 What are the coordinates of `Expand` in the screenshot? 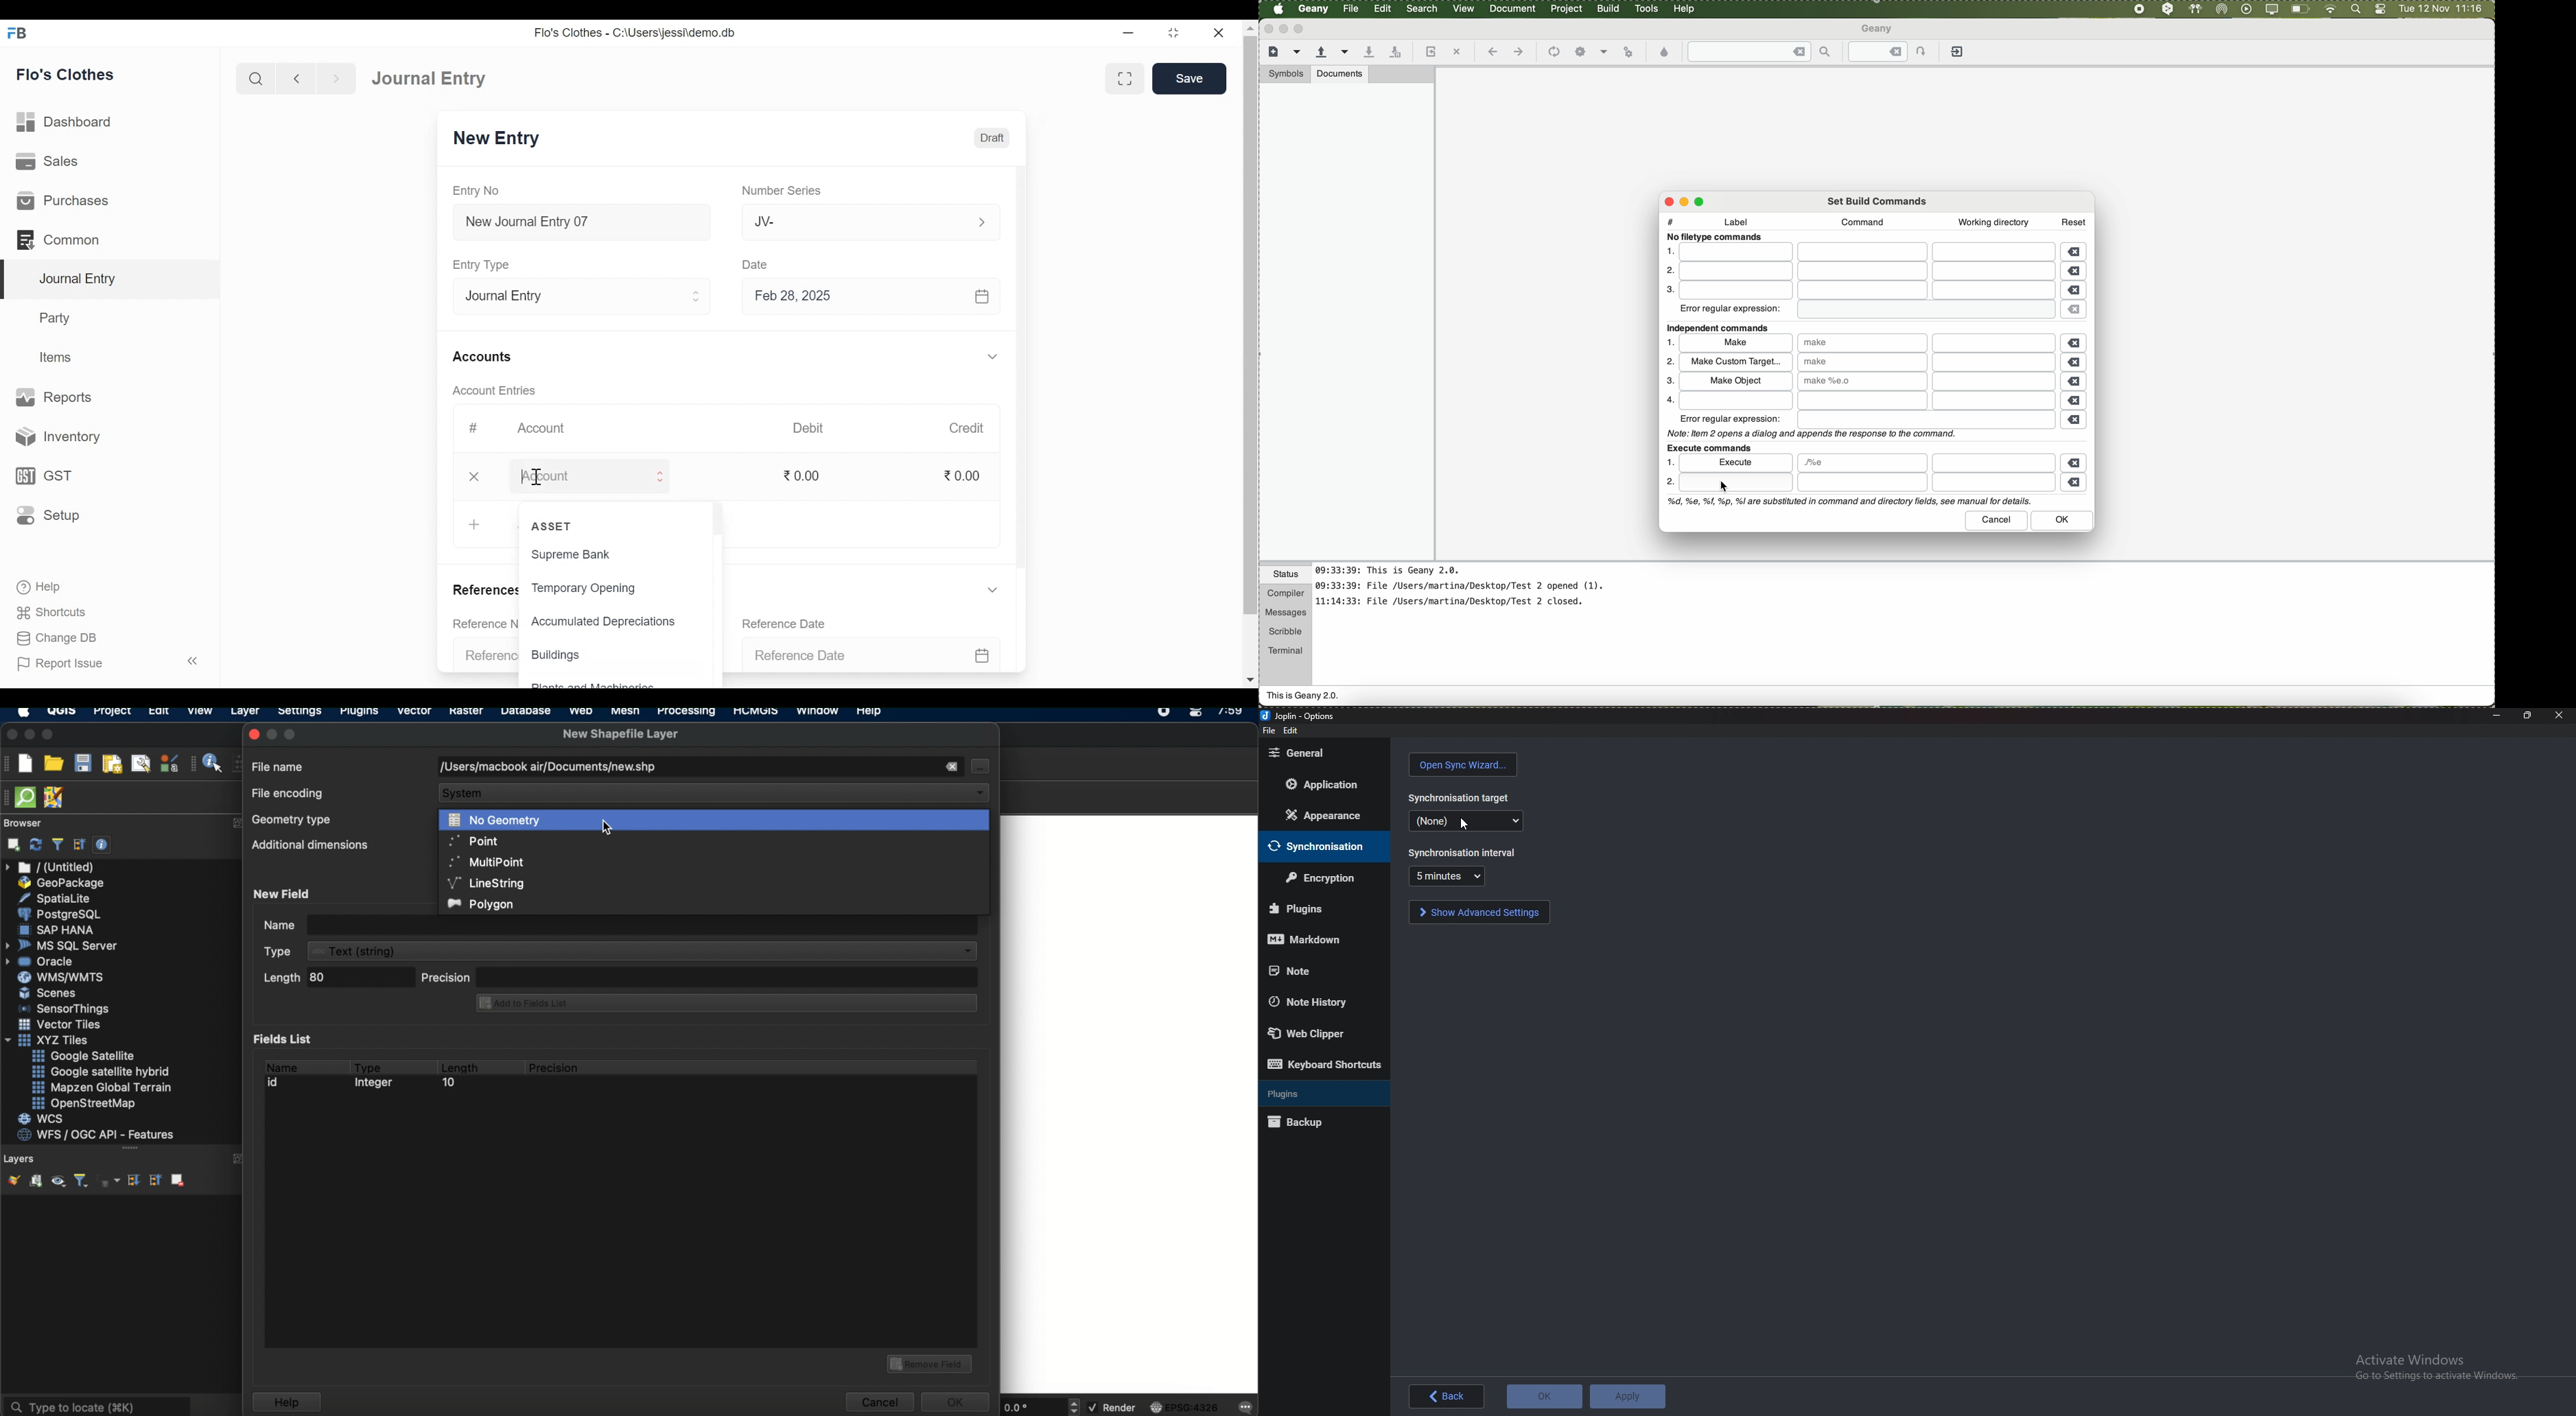 It's located at (993, 355).